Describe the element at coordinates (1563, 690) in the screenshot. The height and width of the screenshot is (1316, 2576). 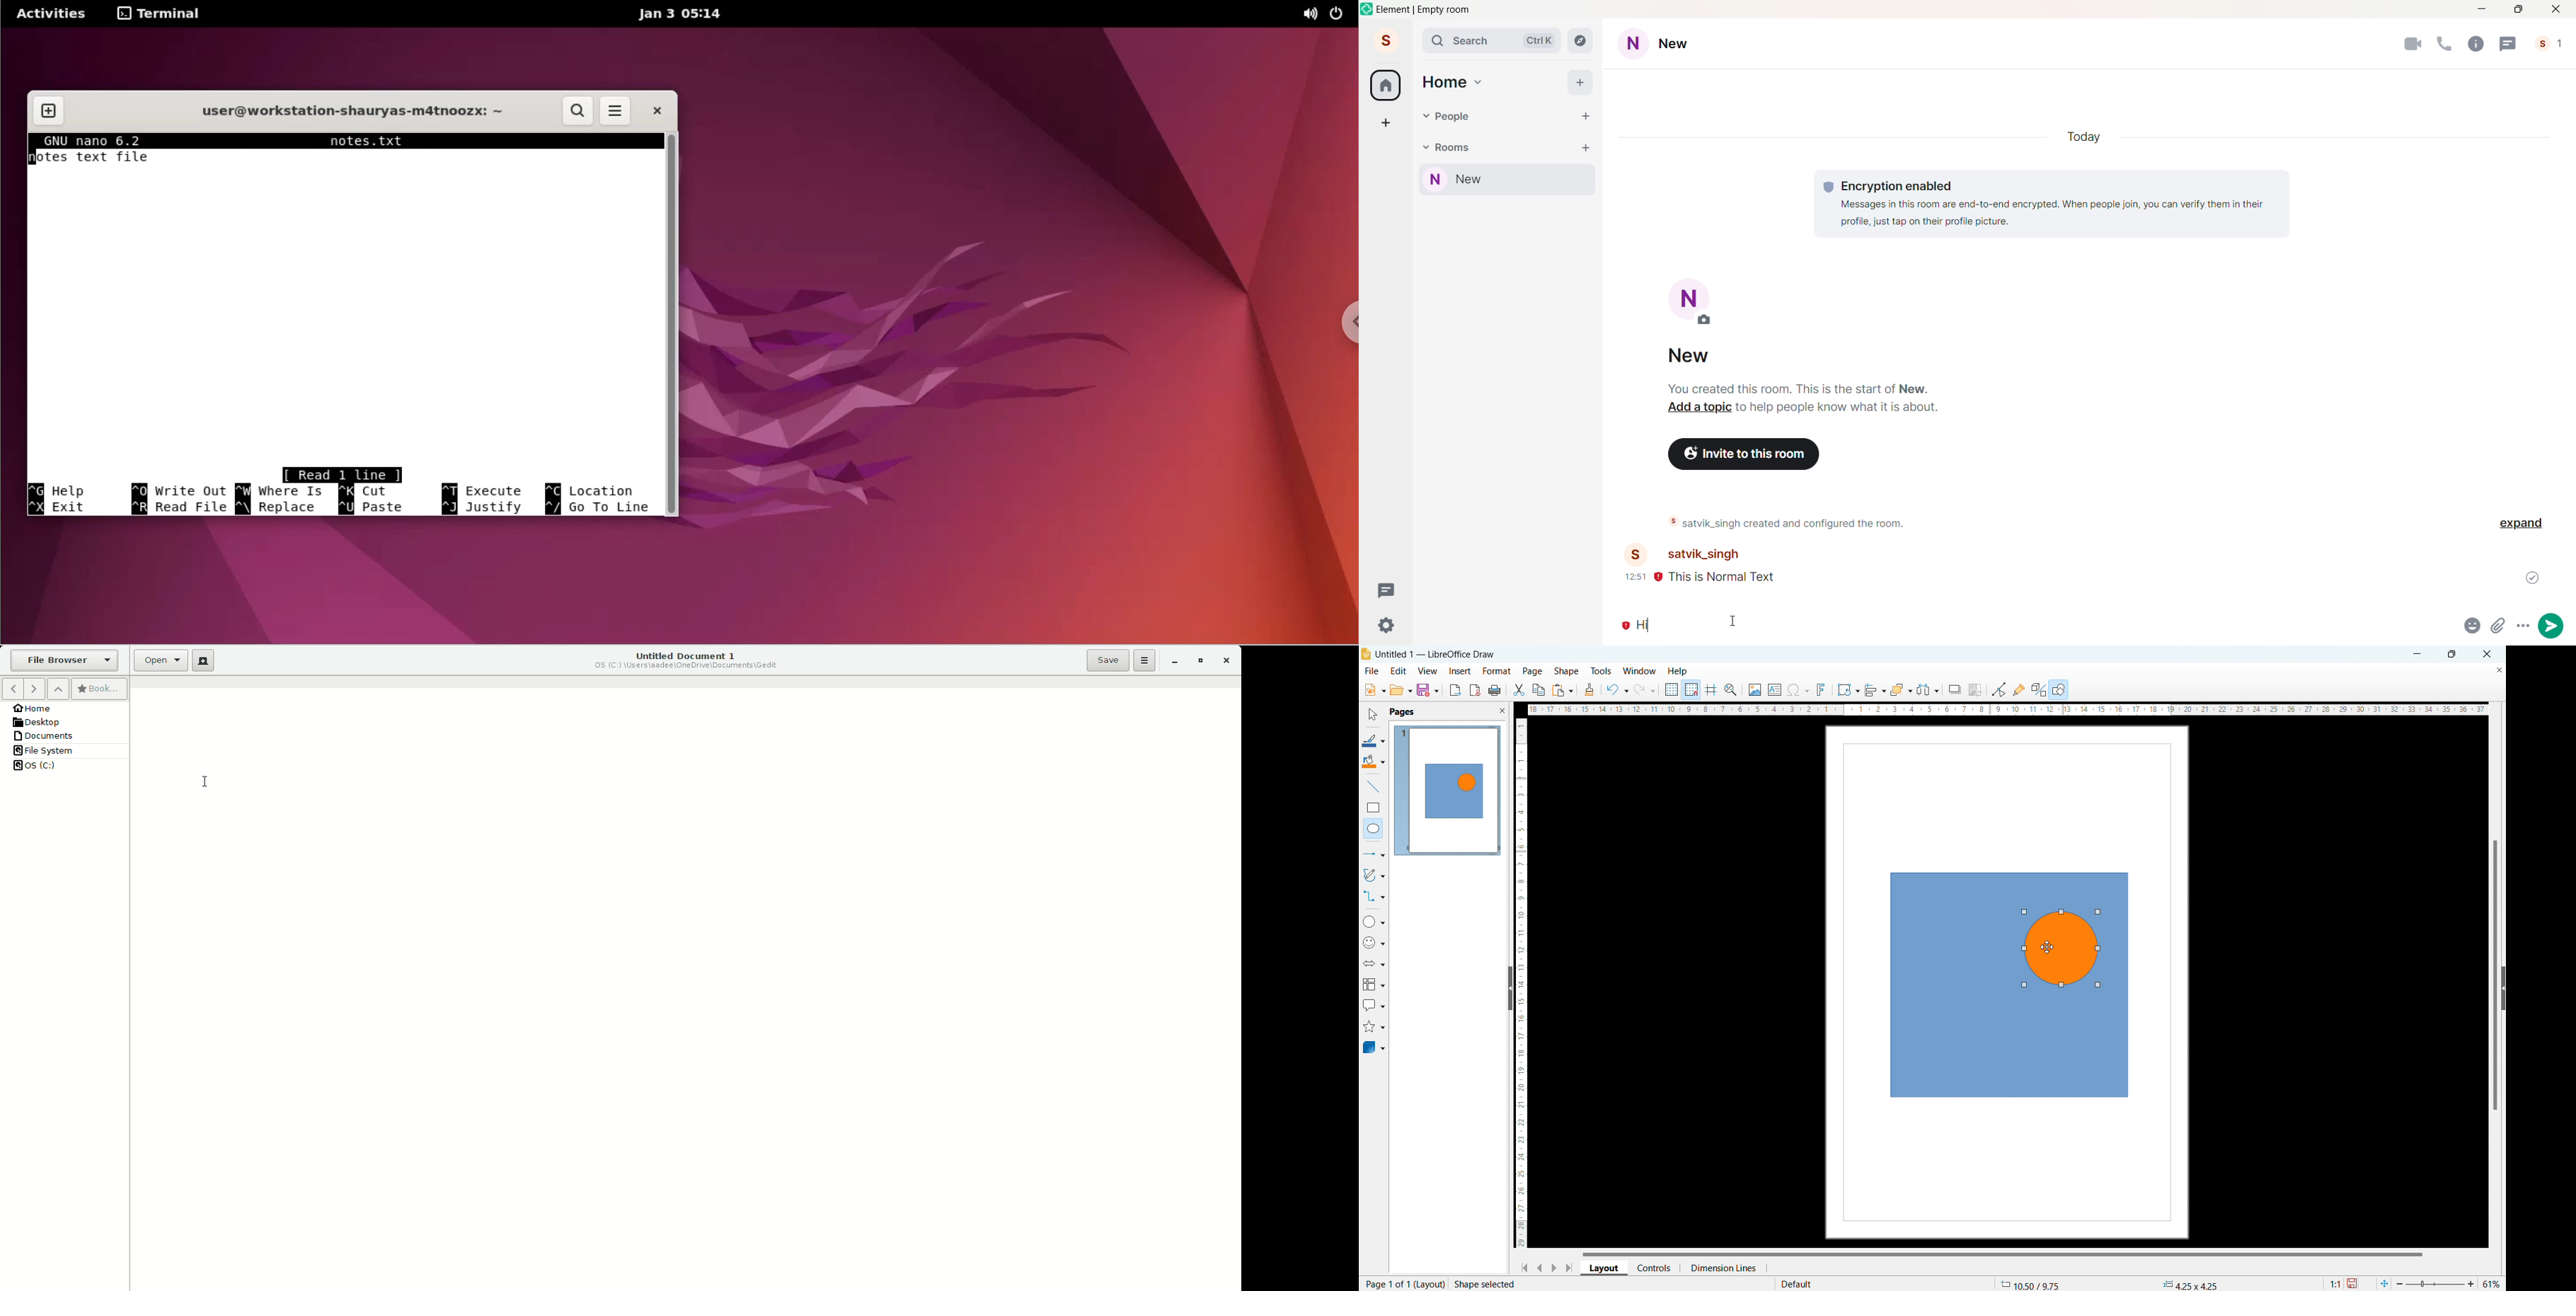
I see `paste` at that location.